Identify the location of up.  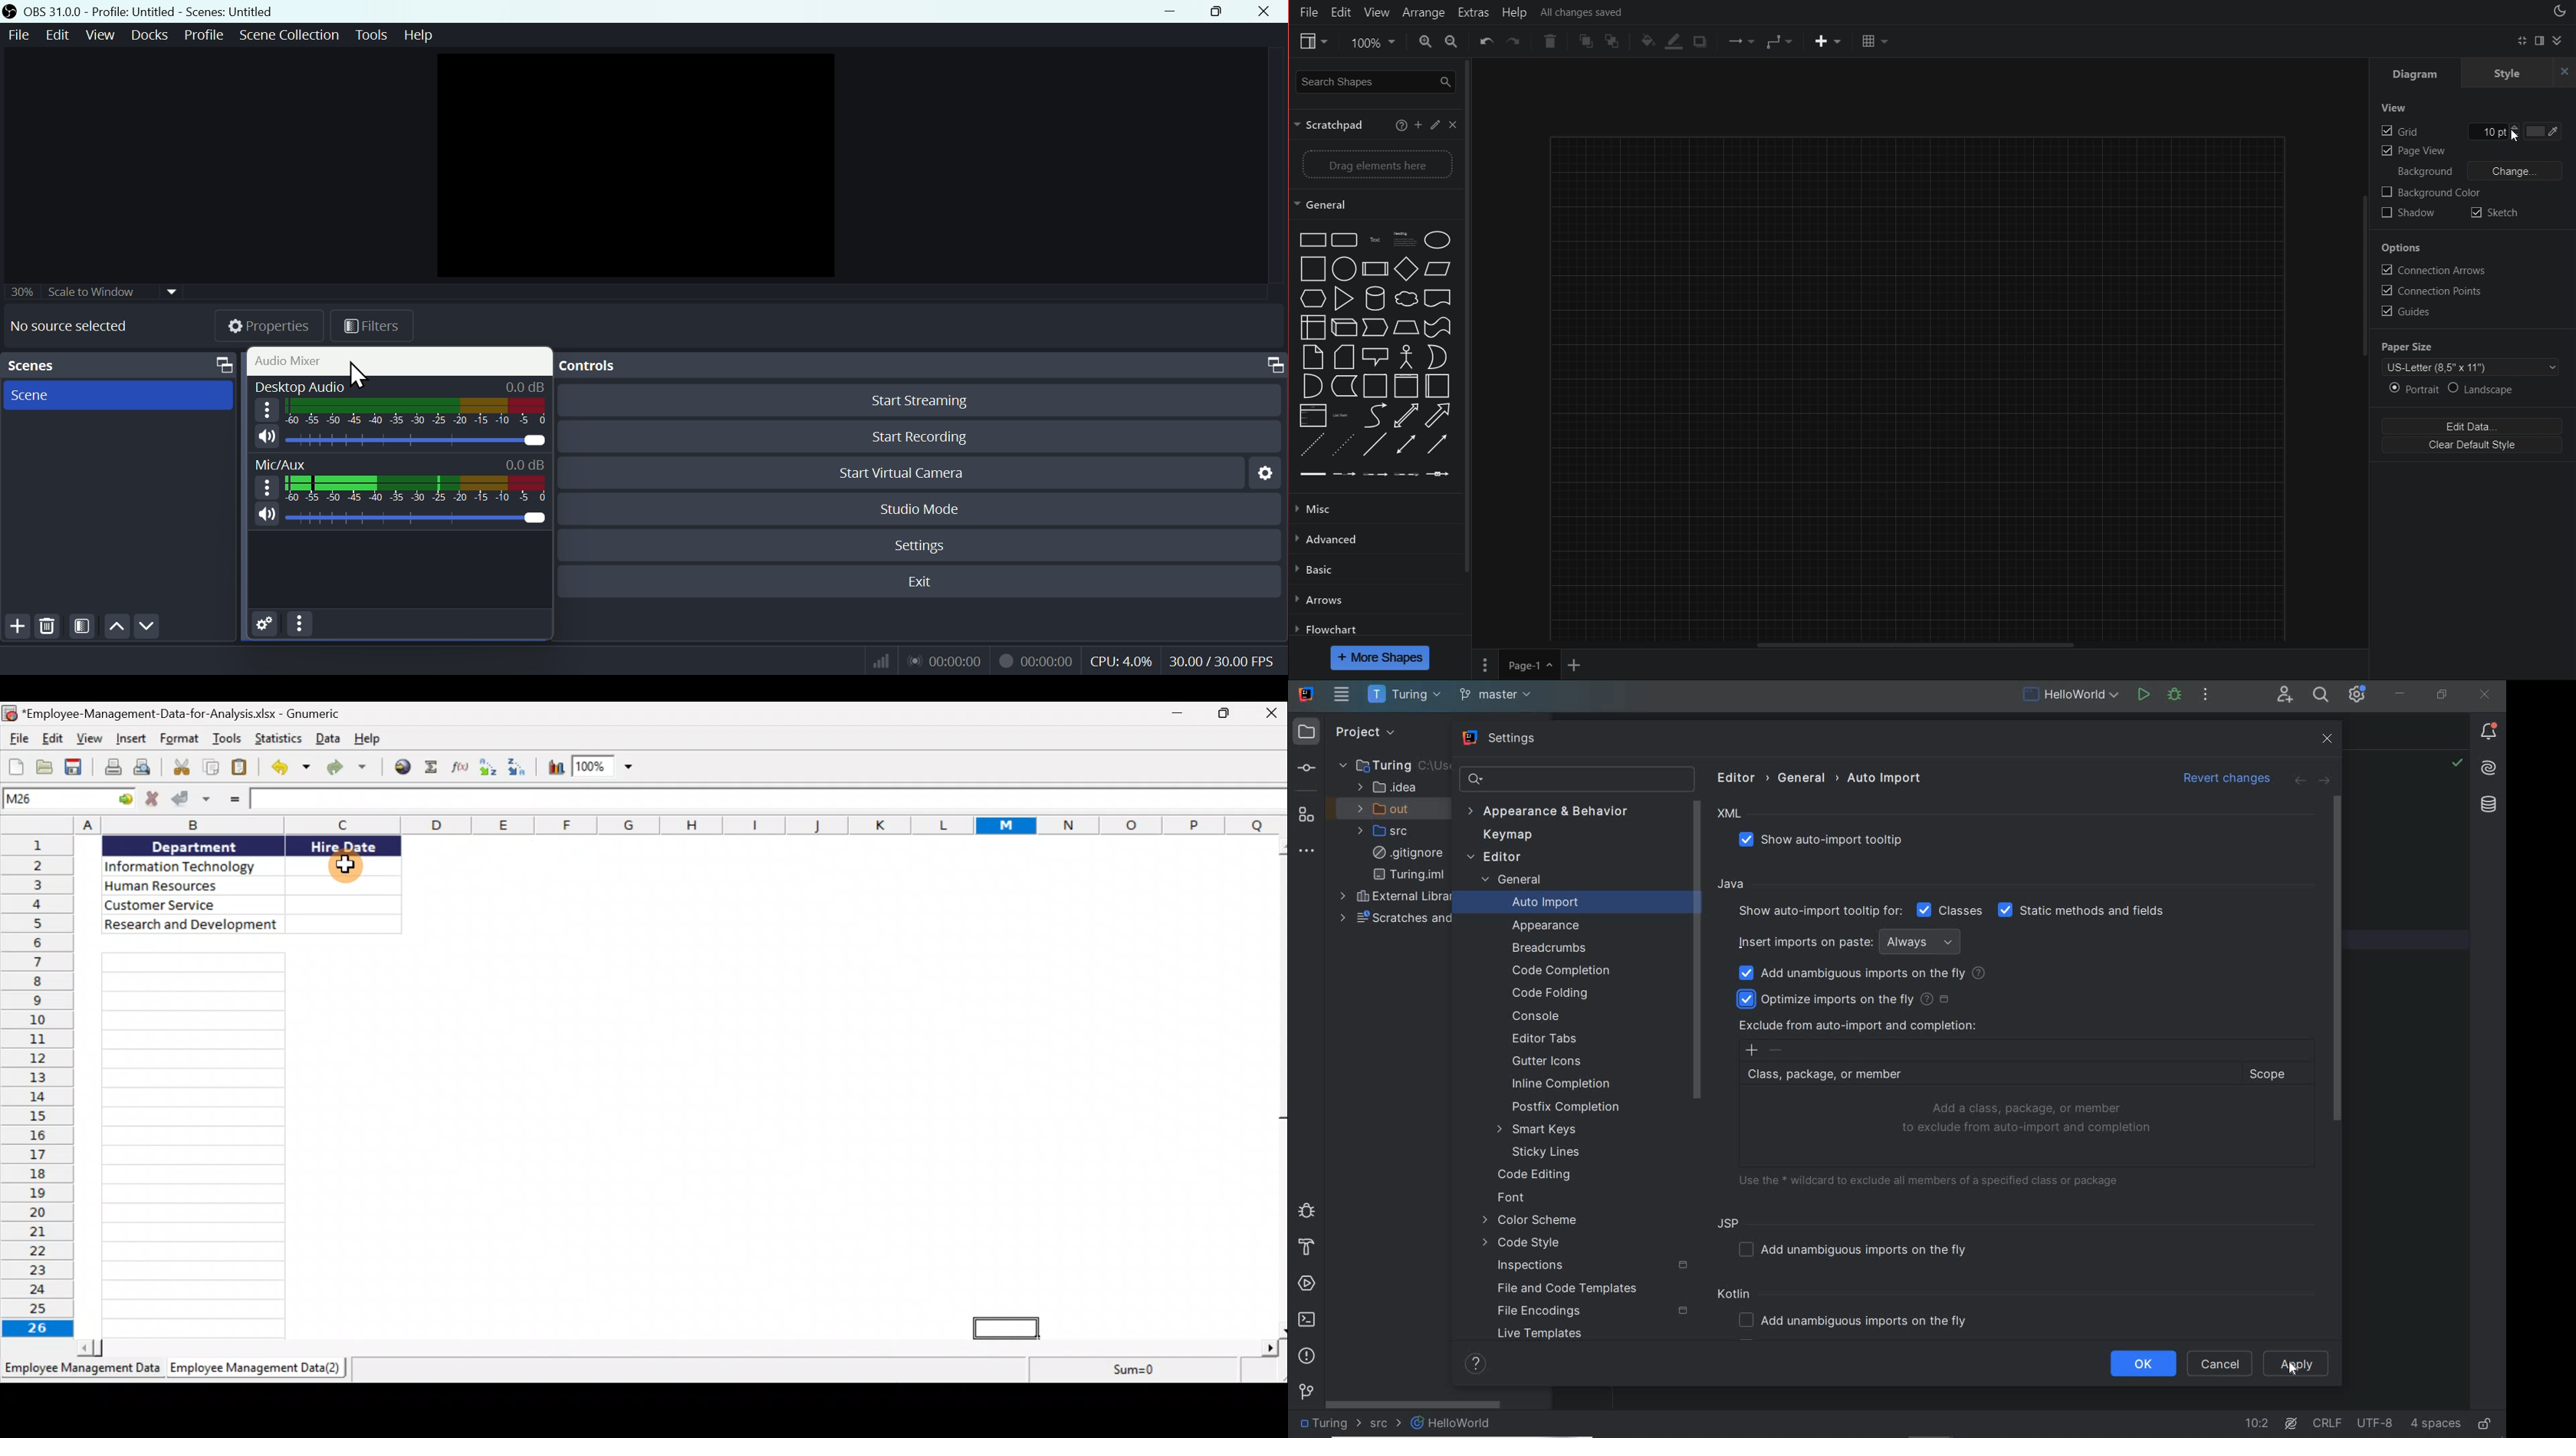
(116, 625).